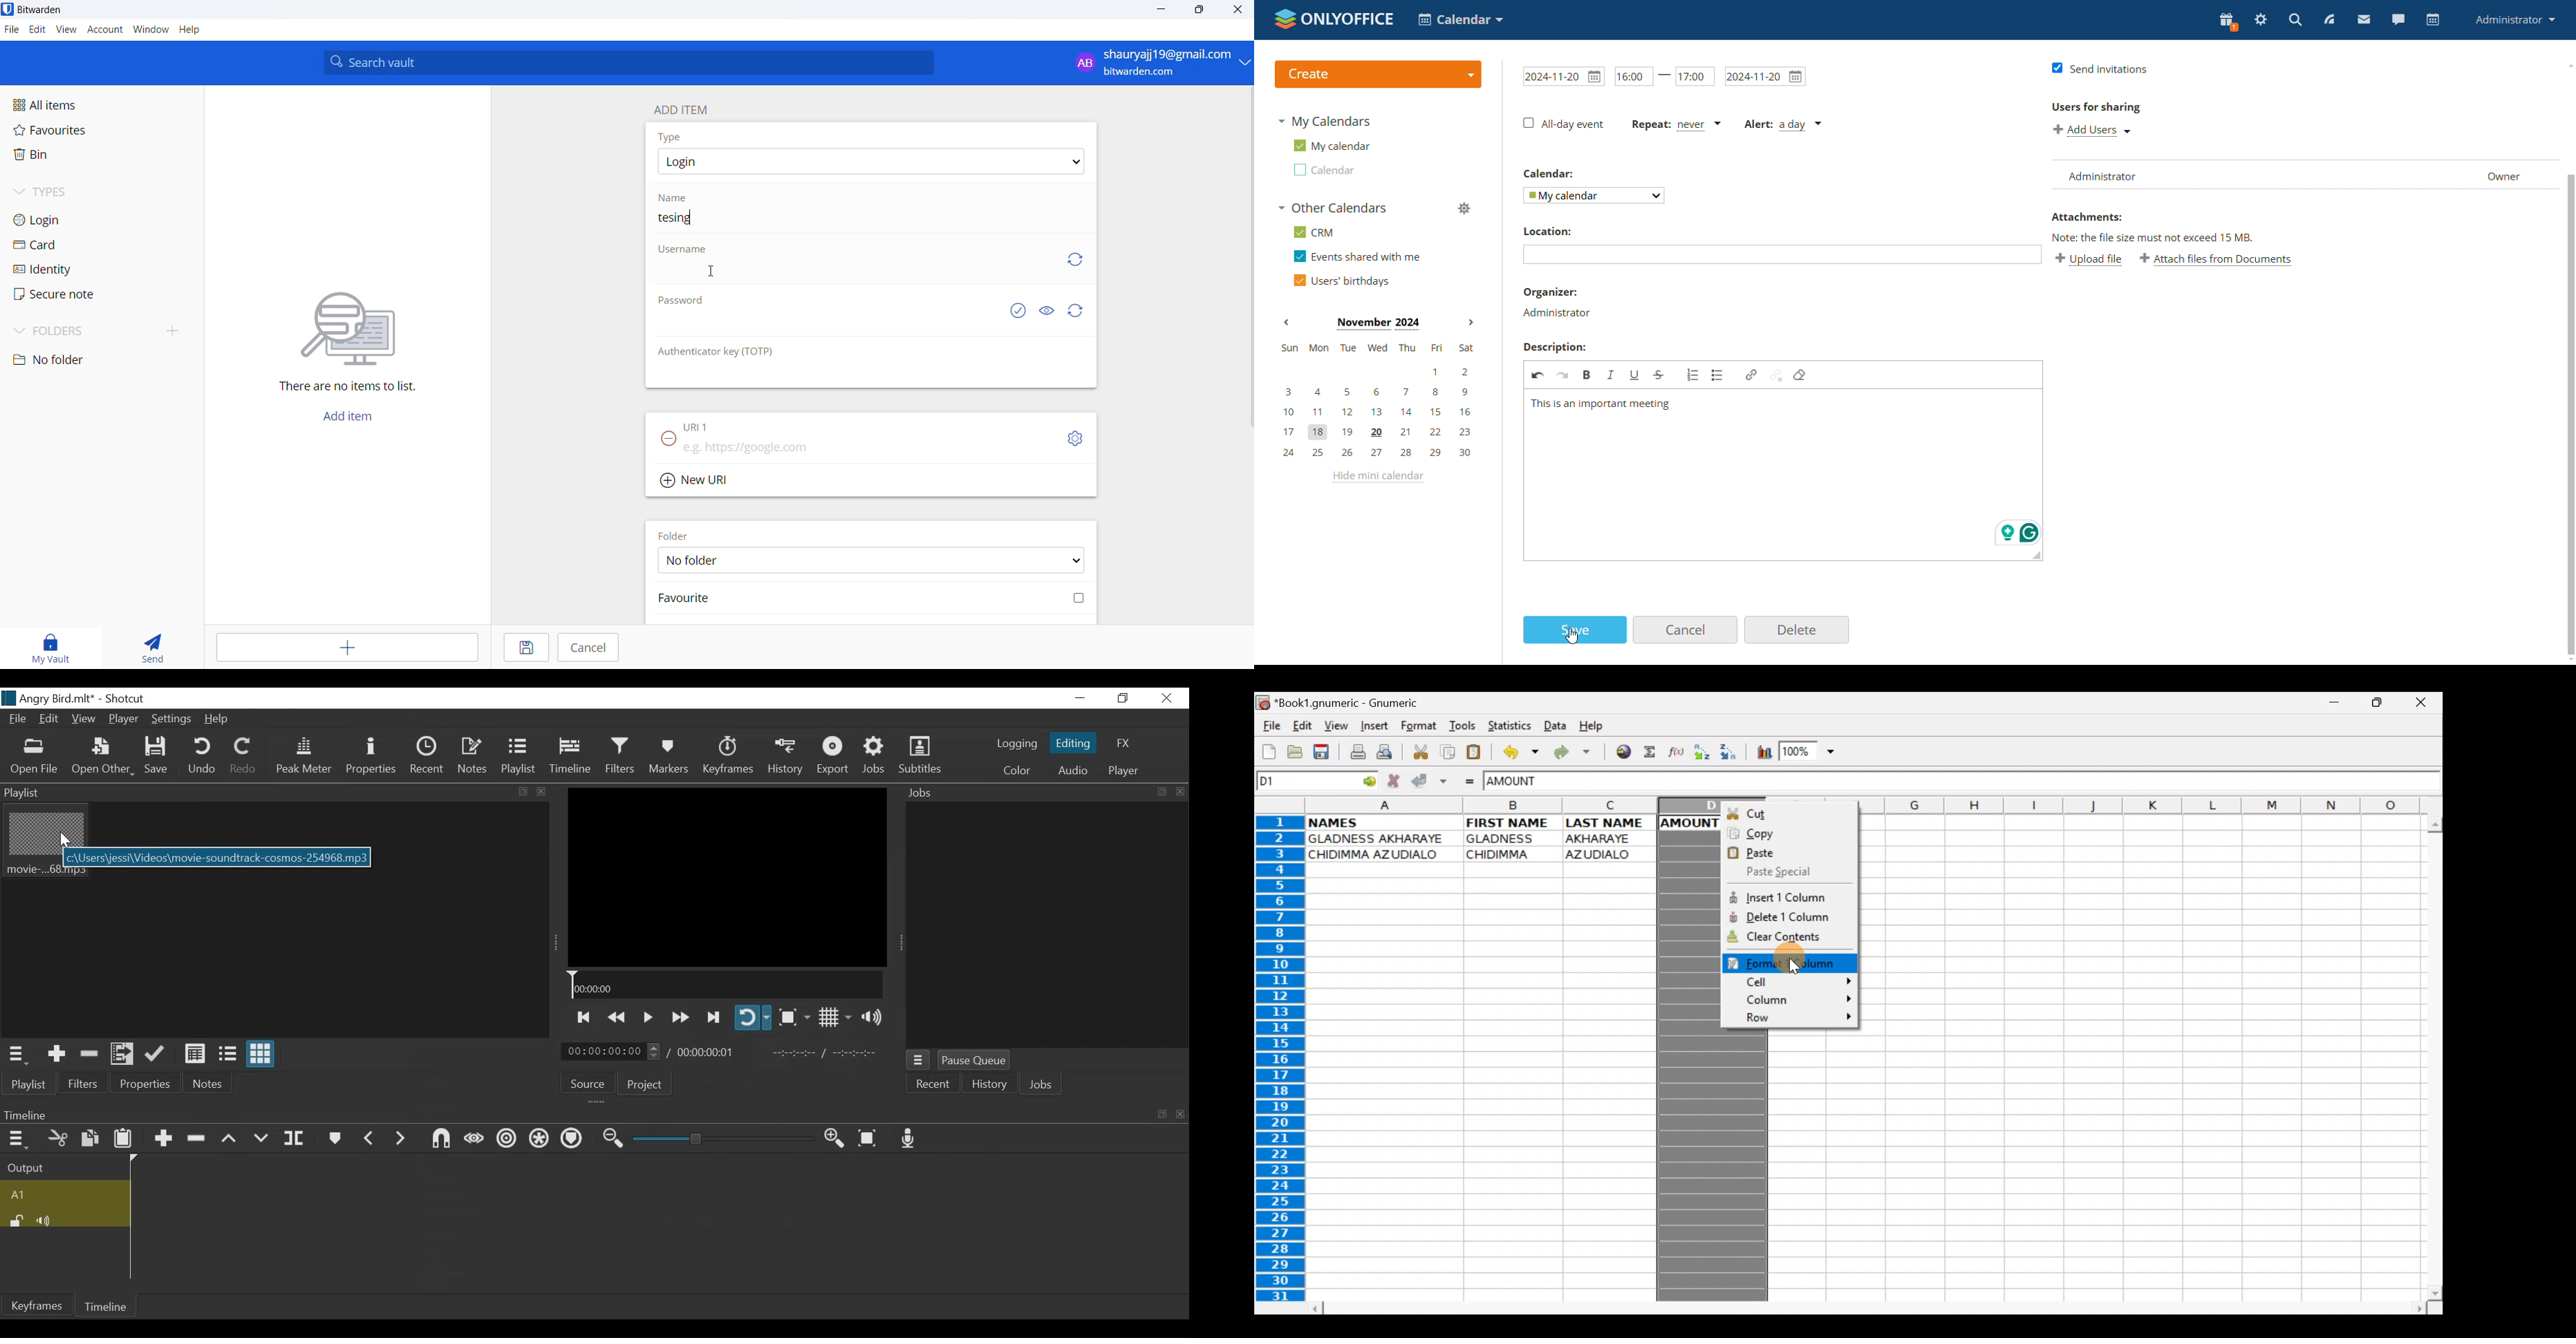  I want to click on Open Other, so click(102, 757).